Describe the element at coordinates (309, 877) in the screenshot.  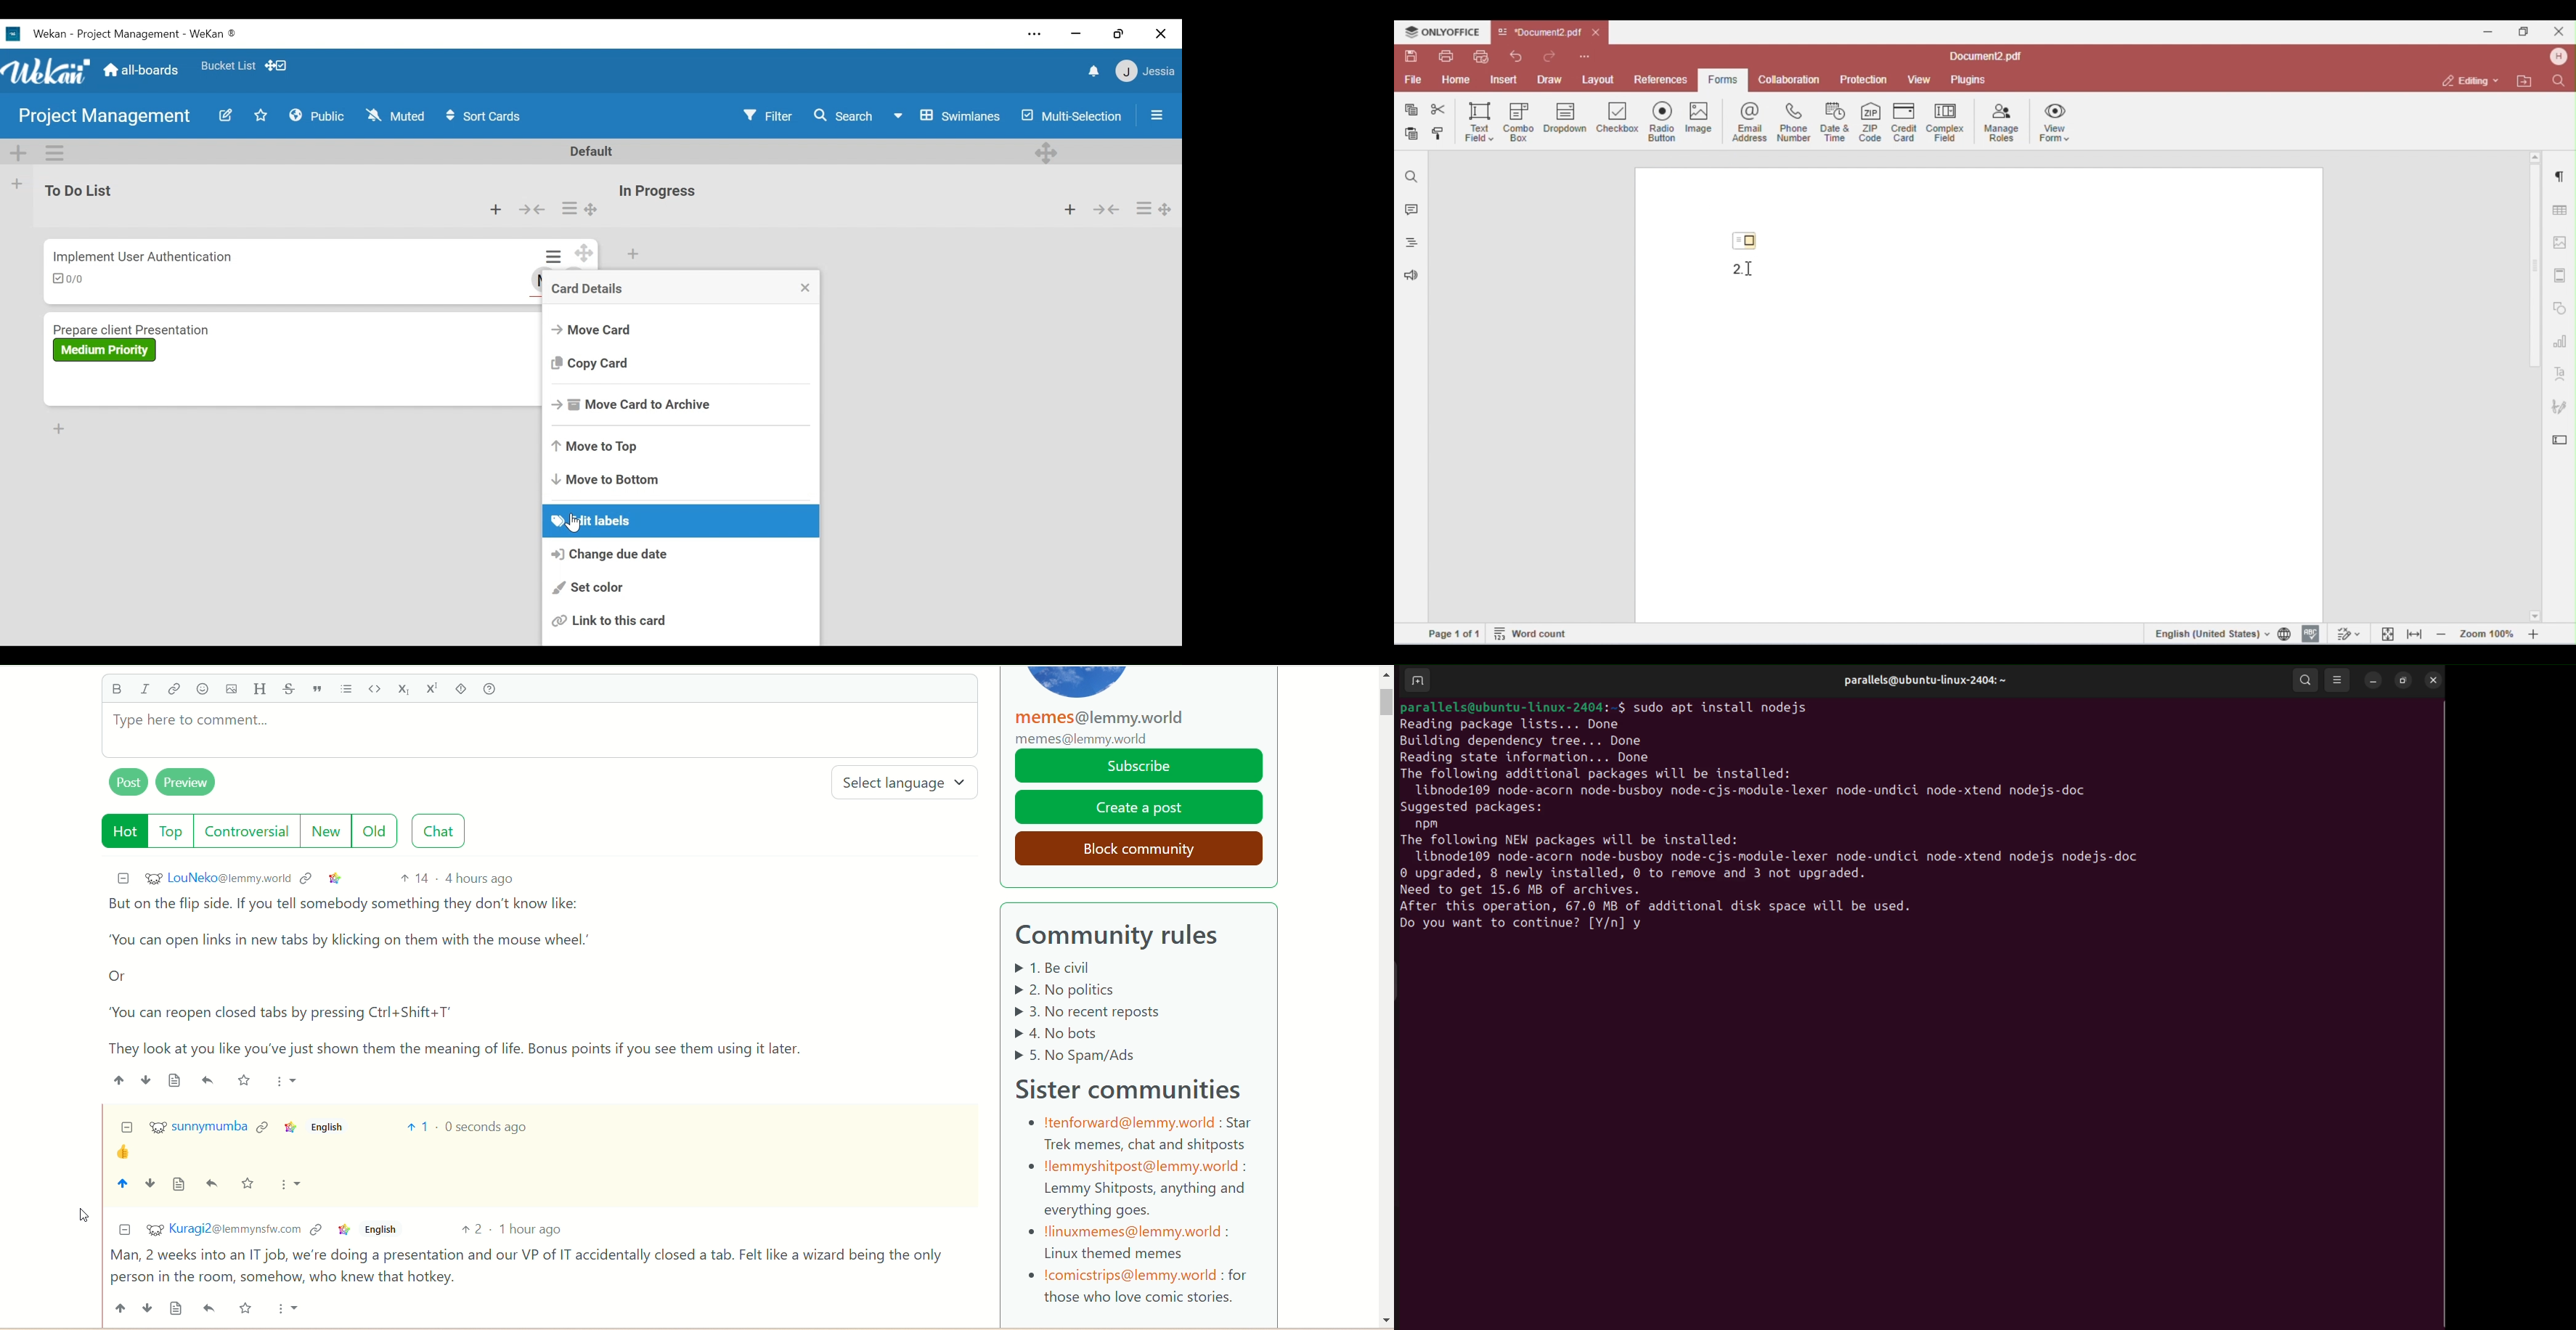
I see `context` at that location.